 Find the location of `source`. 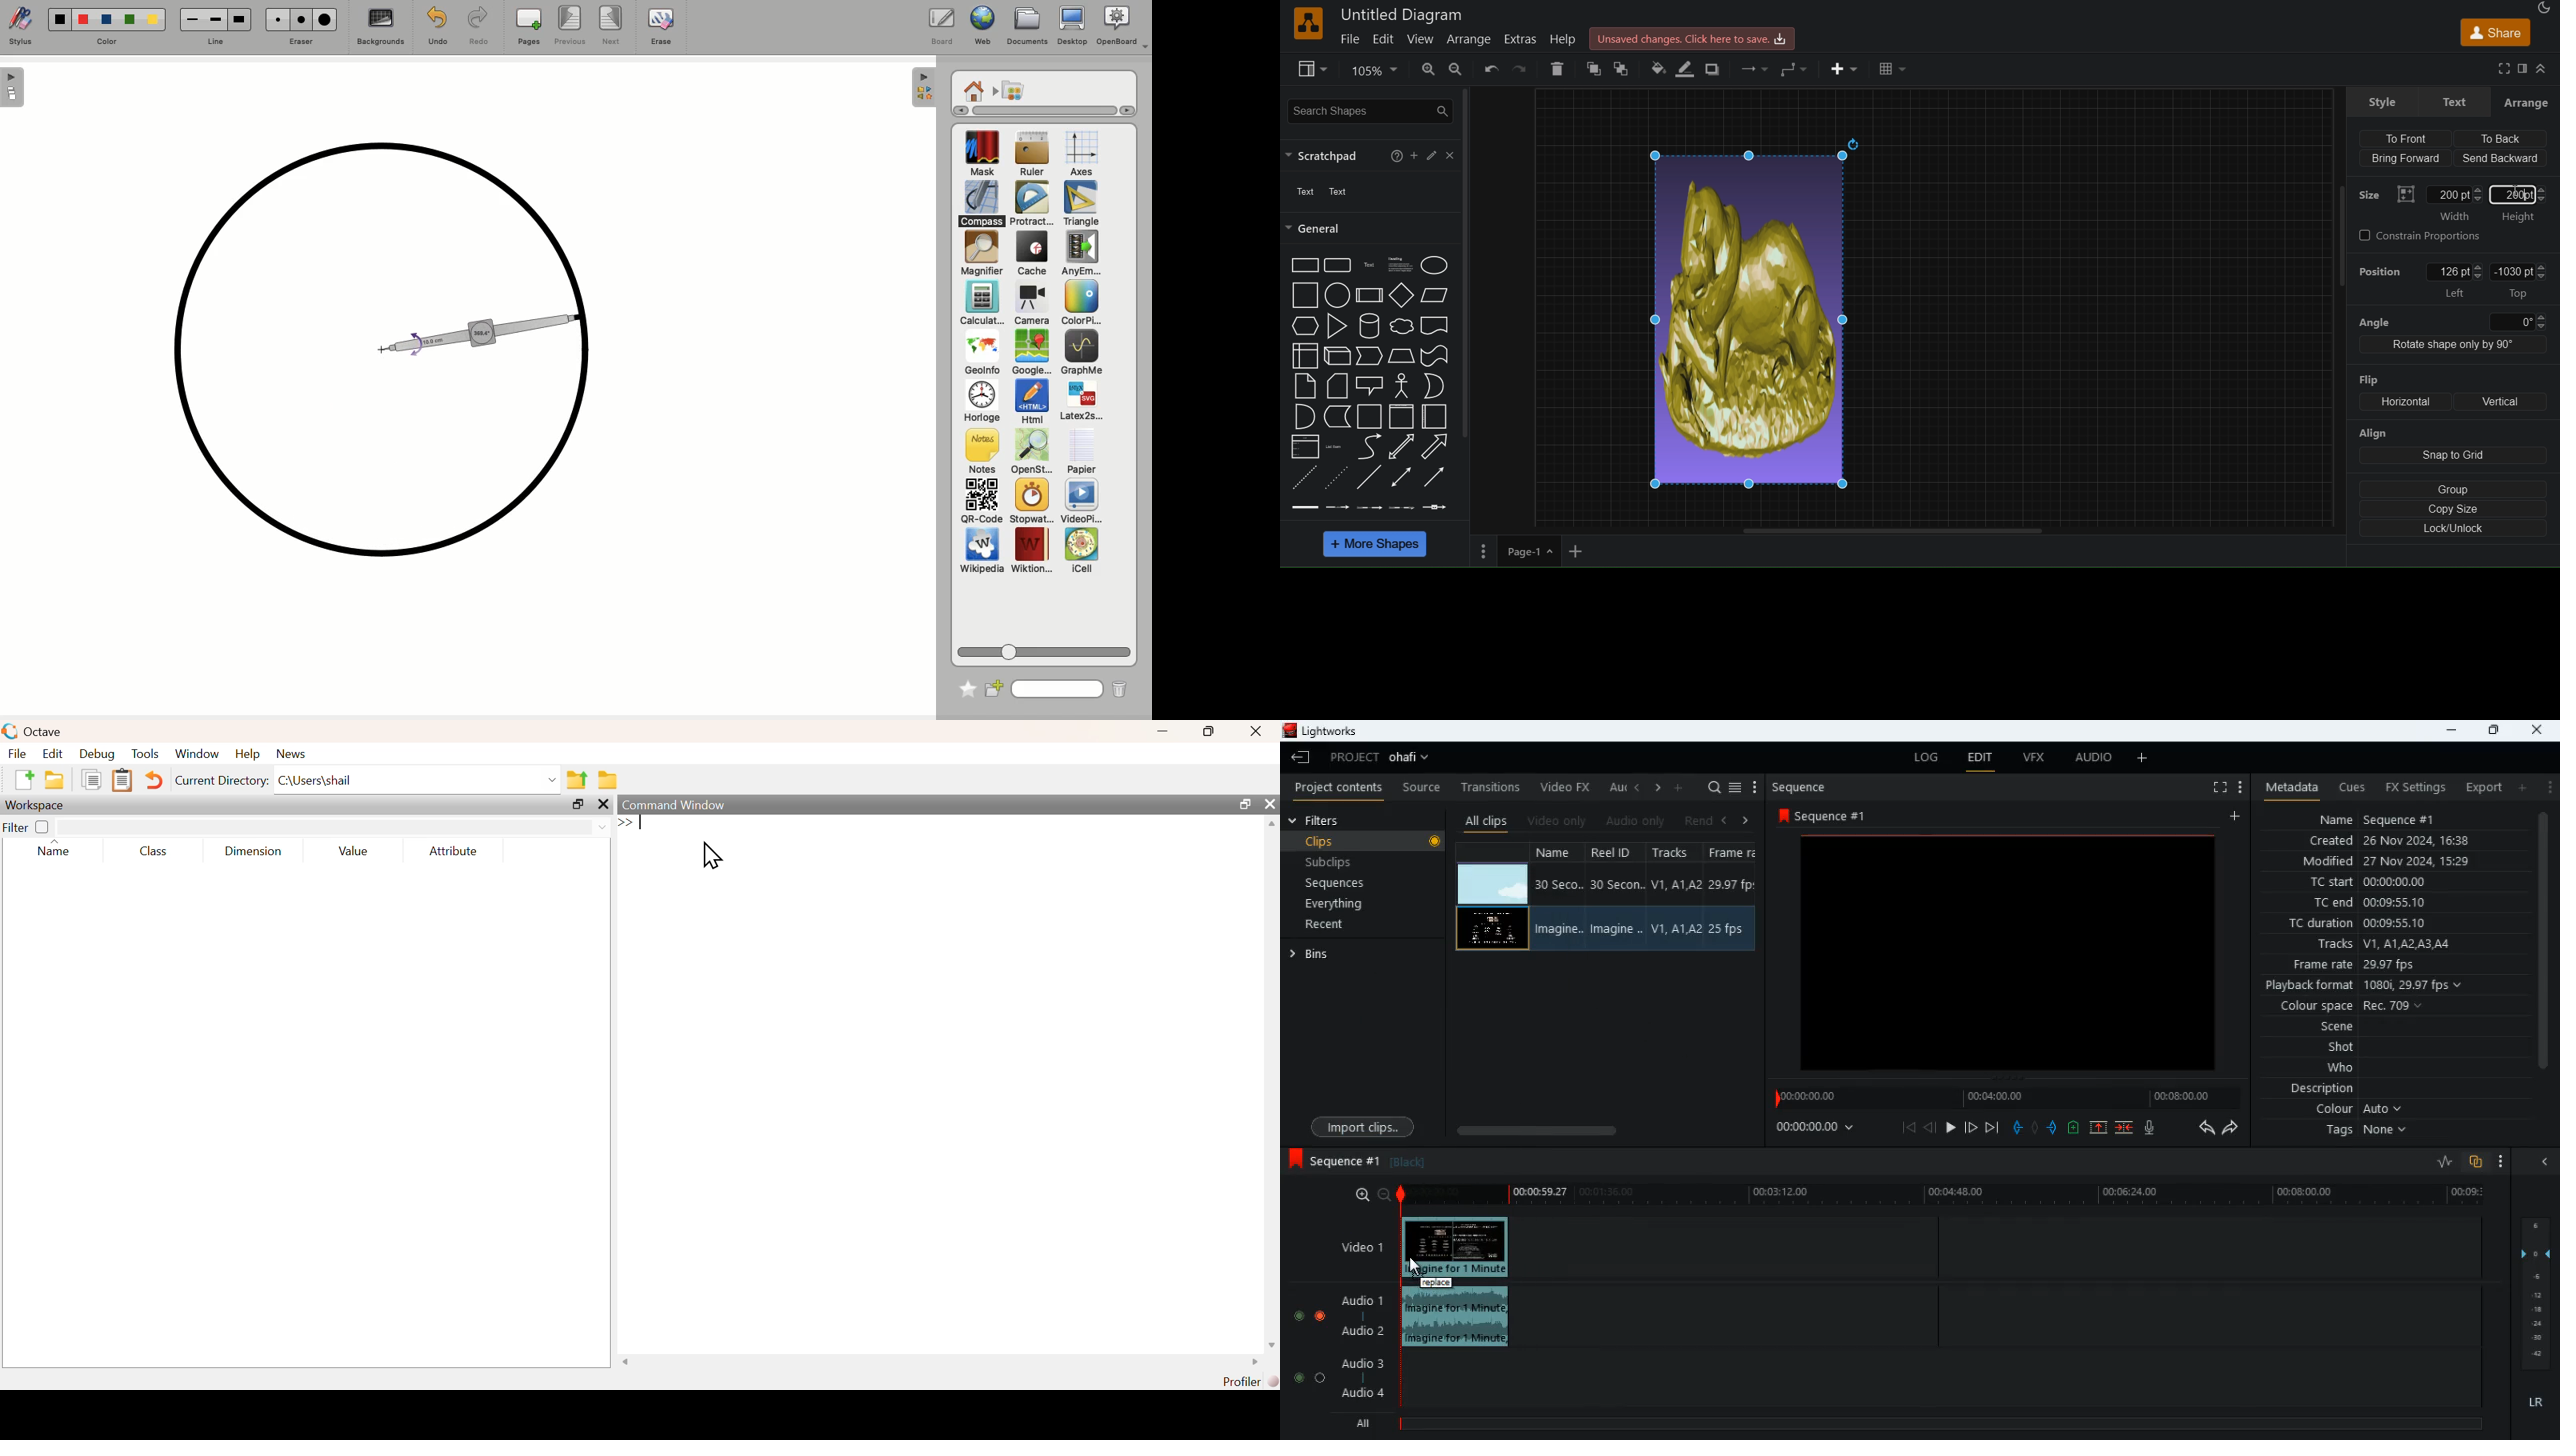

source is located at coordinates (1421, 788).